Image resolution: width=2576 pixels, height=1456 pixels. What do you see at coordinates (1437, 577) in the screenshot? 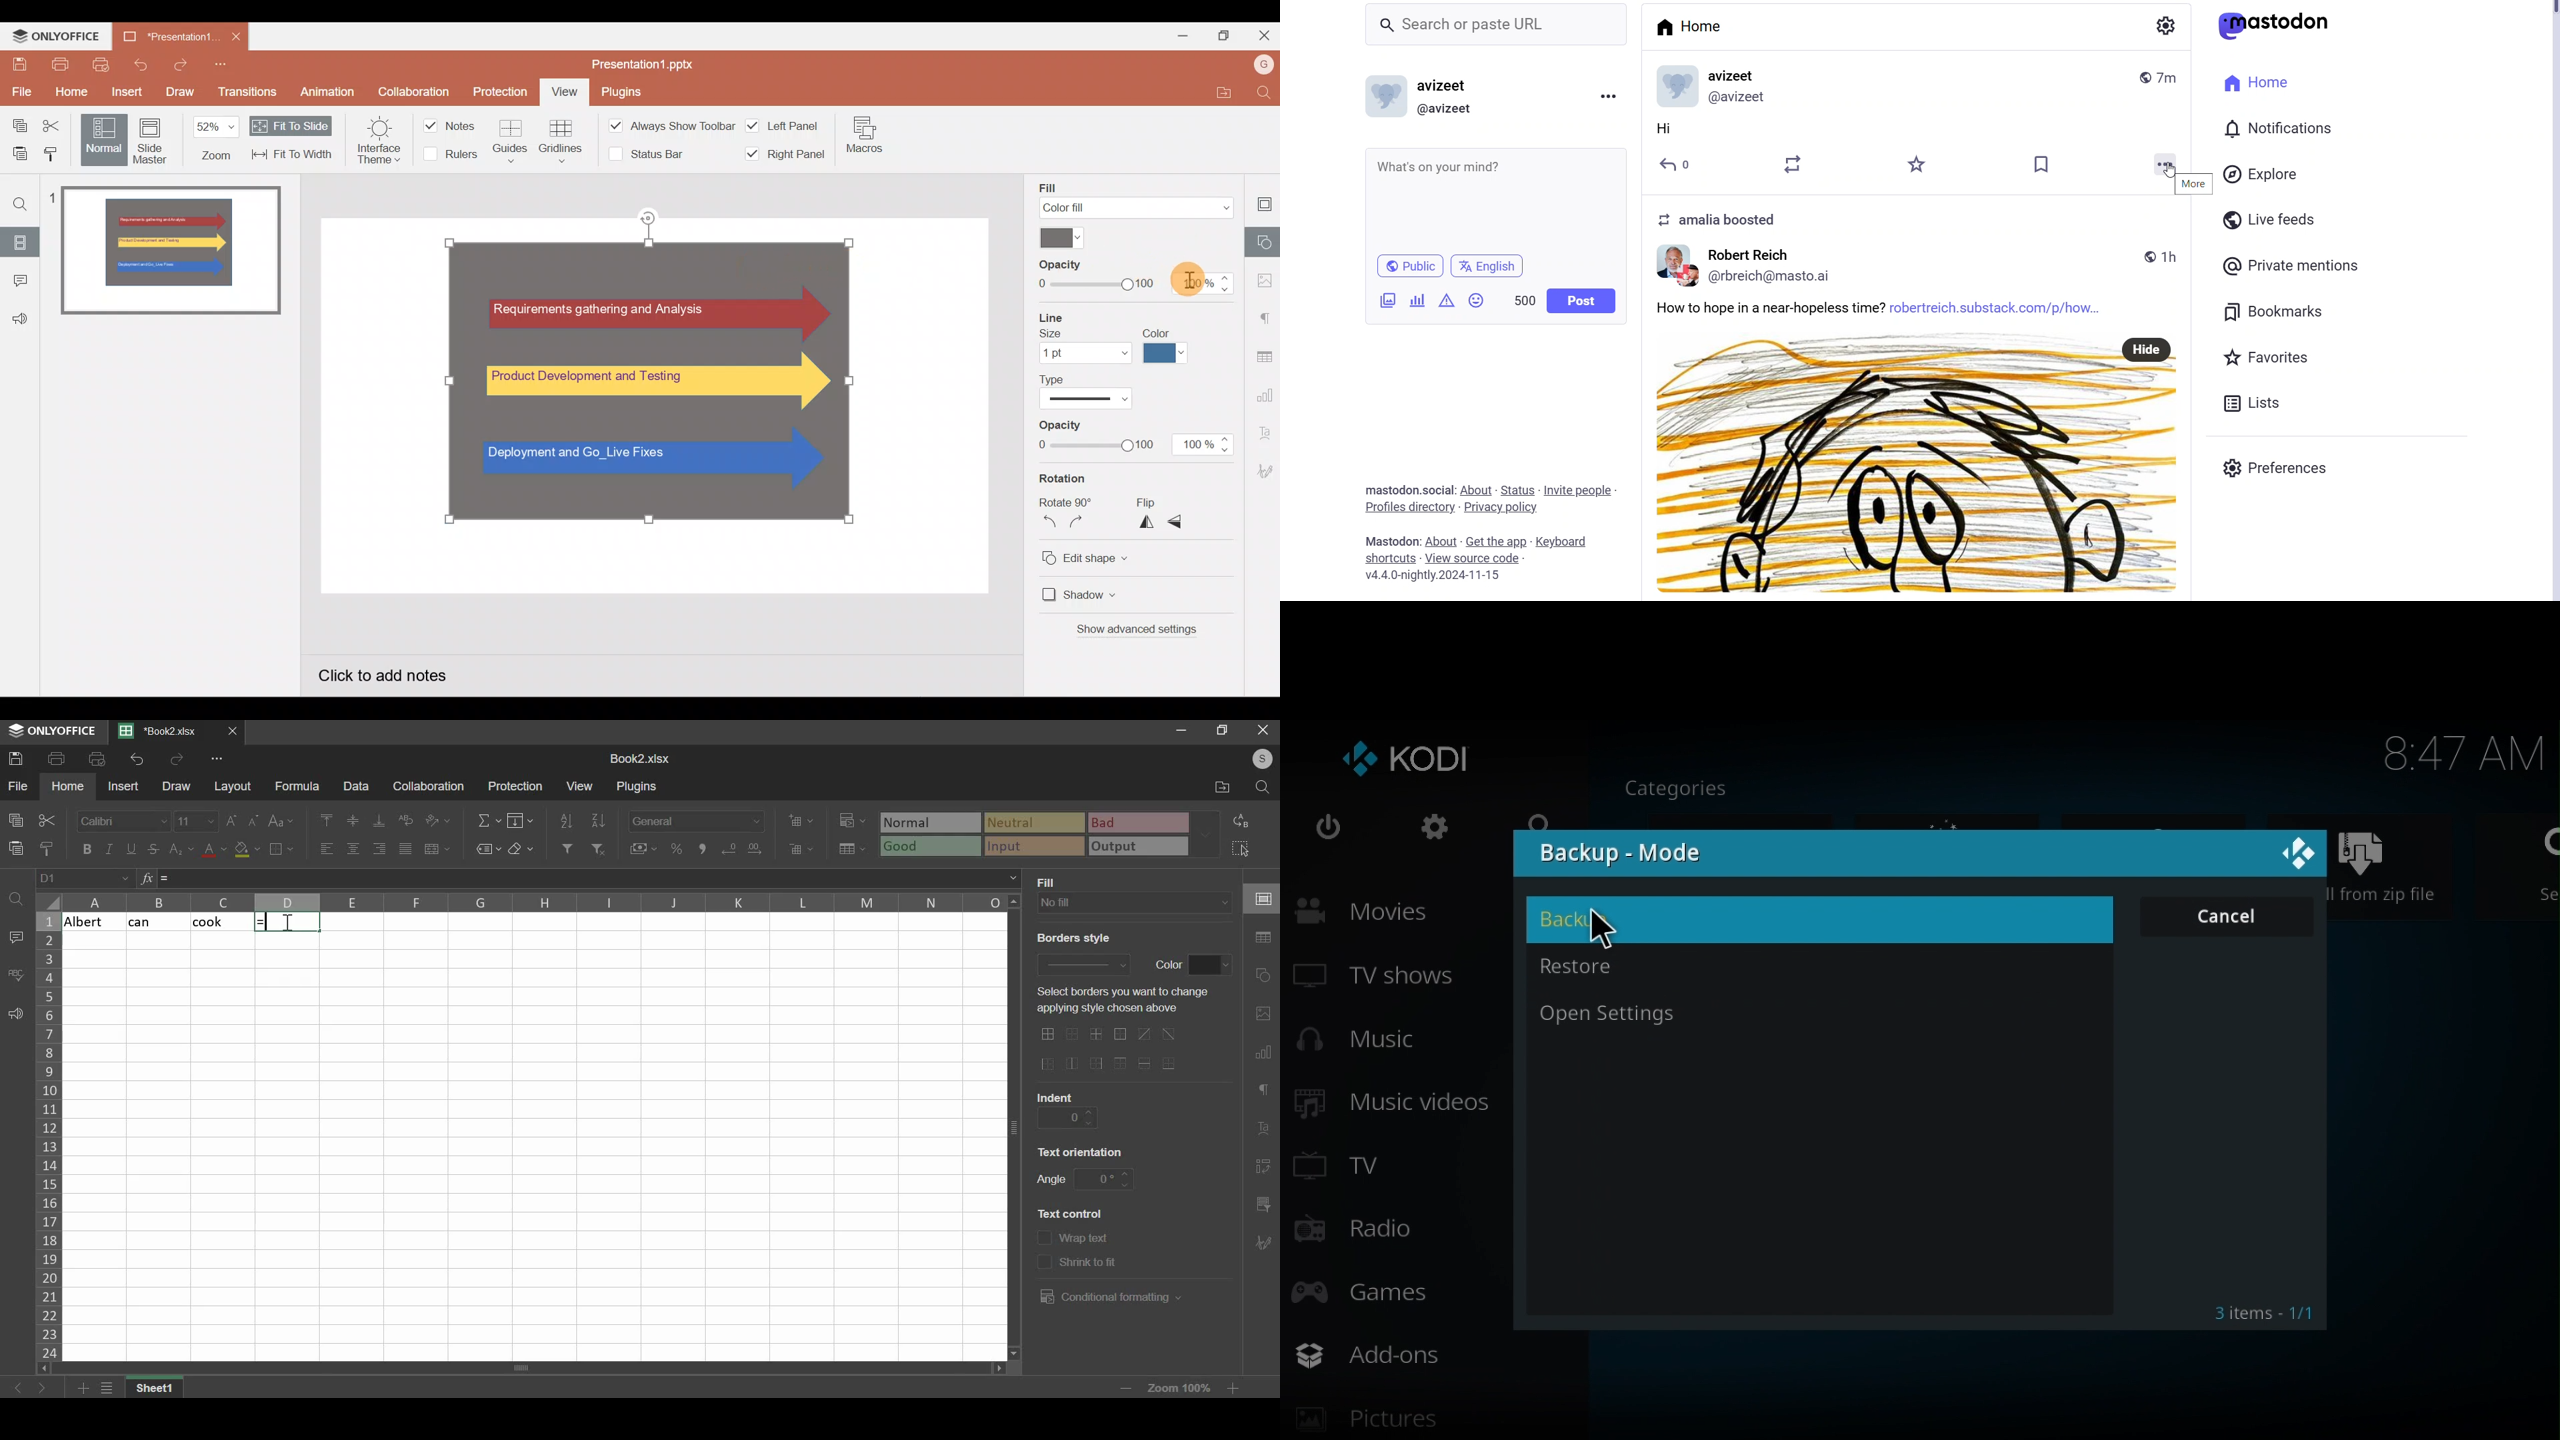
I see `Version` at bounding box center [1437, 577].